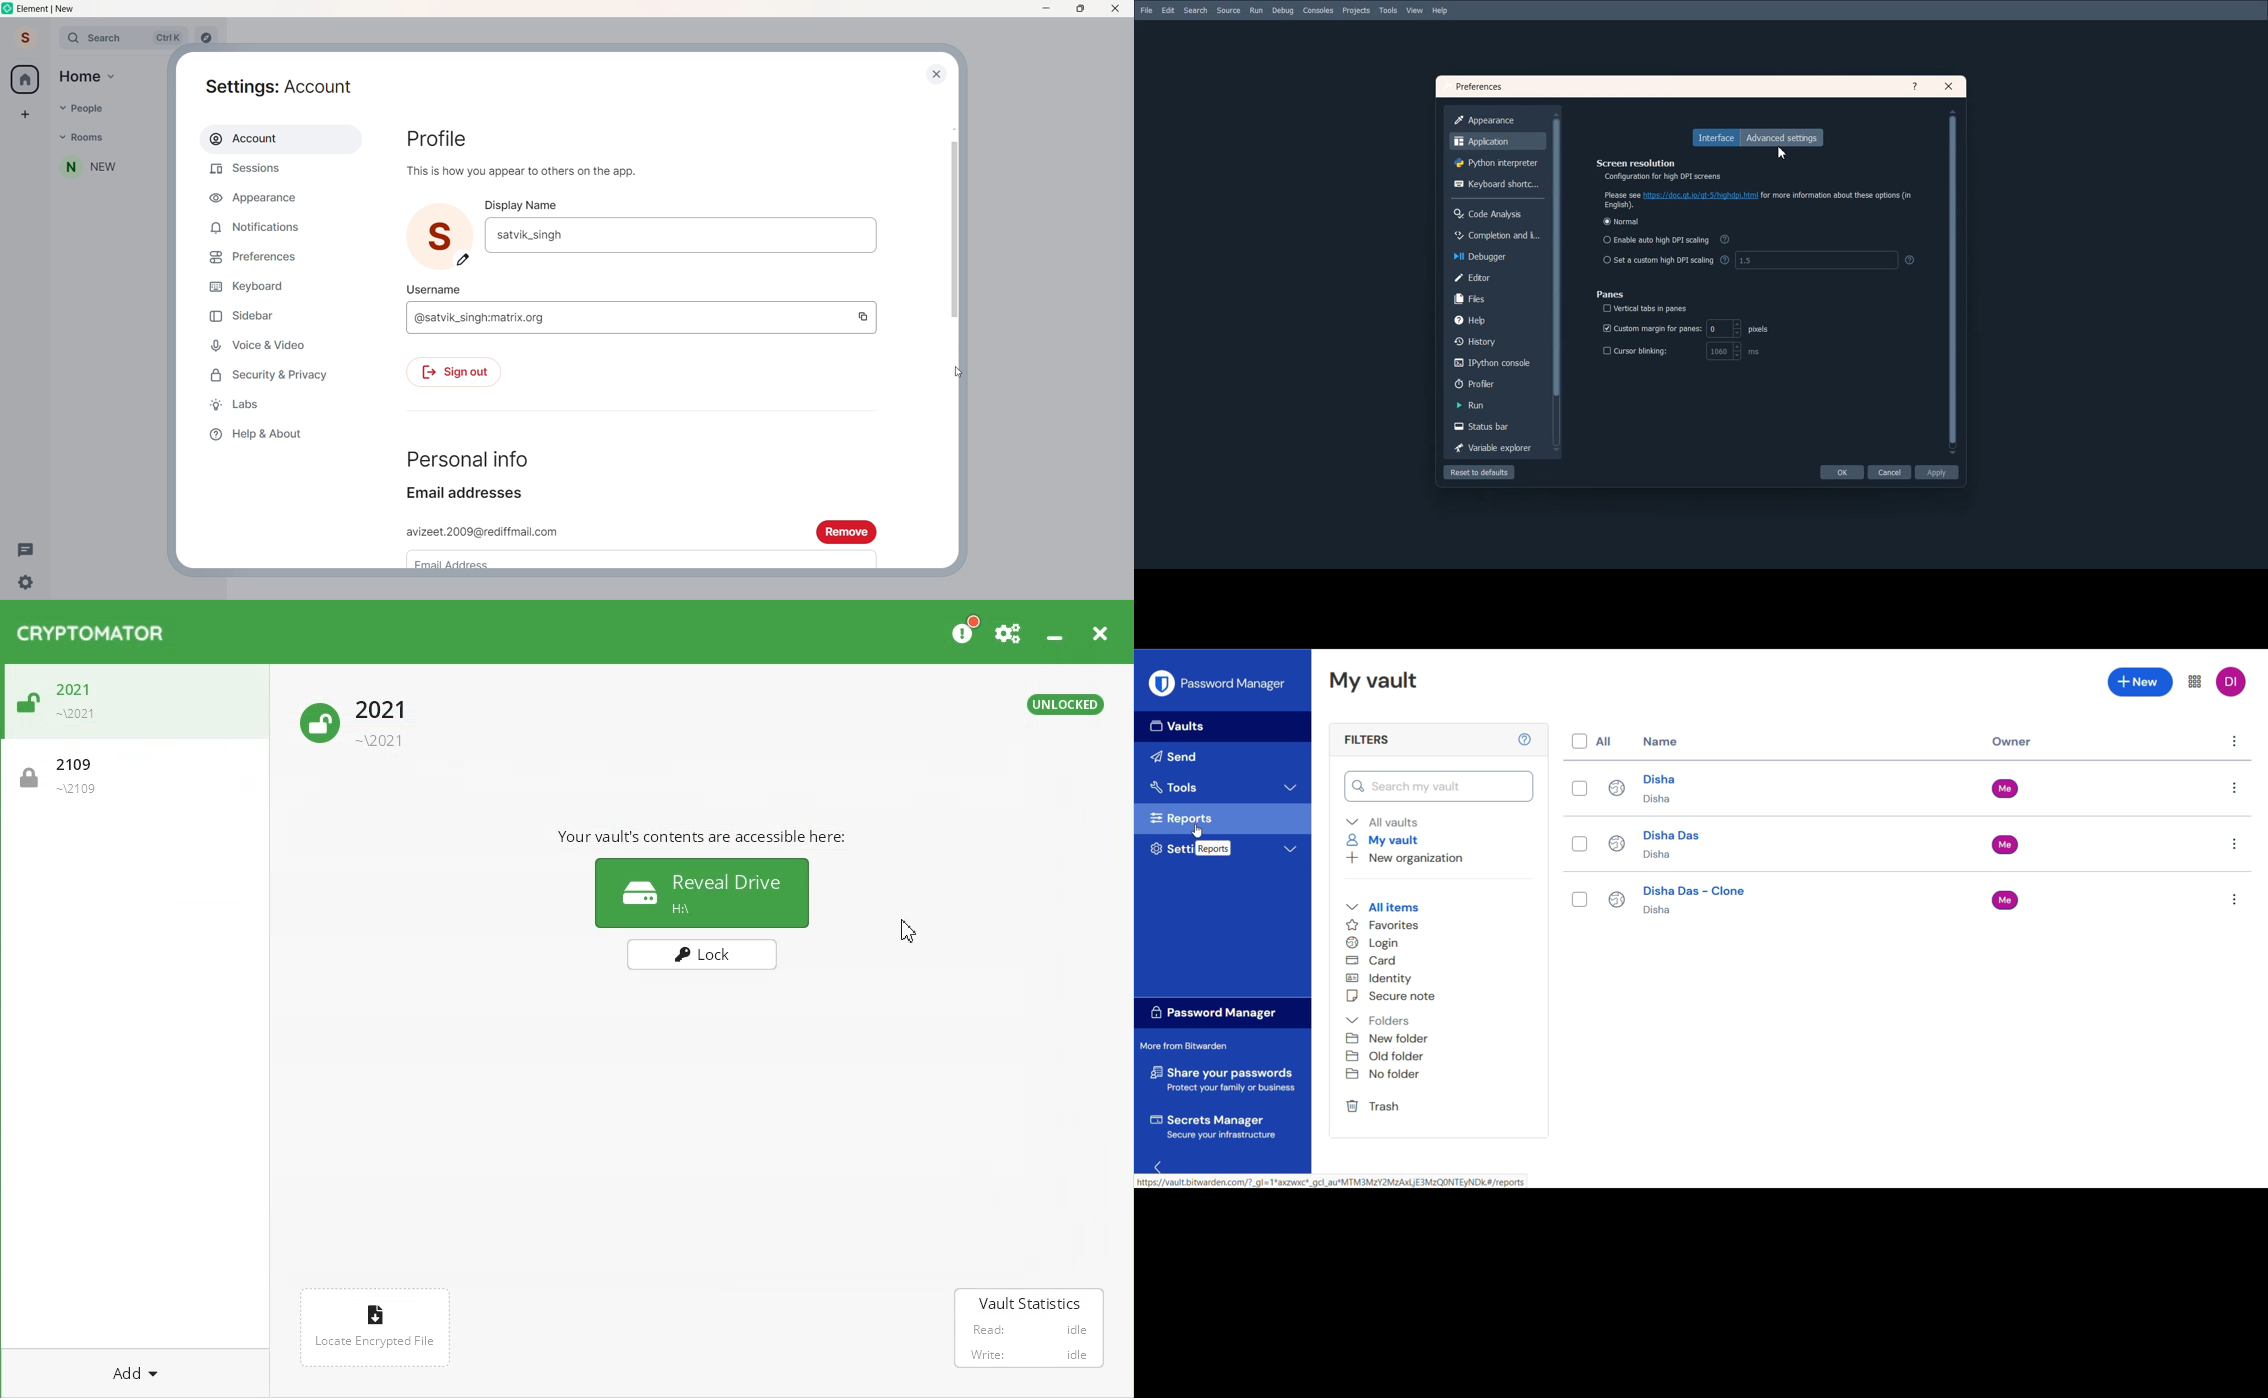 The width and height of the screenshot is (2268, 1400). What do you see at coordinates (1283, 11) in the screenshot?
I see `Debug` at bounding box center [1283, 11].